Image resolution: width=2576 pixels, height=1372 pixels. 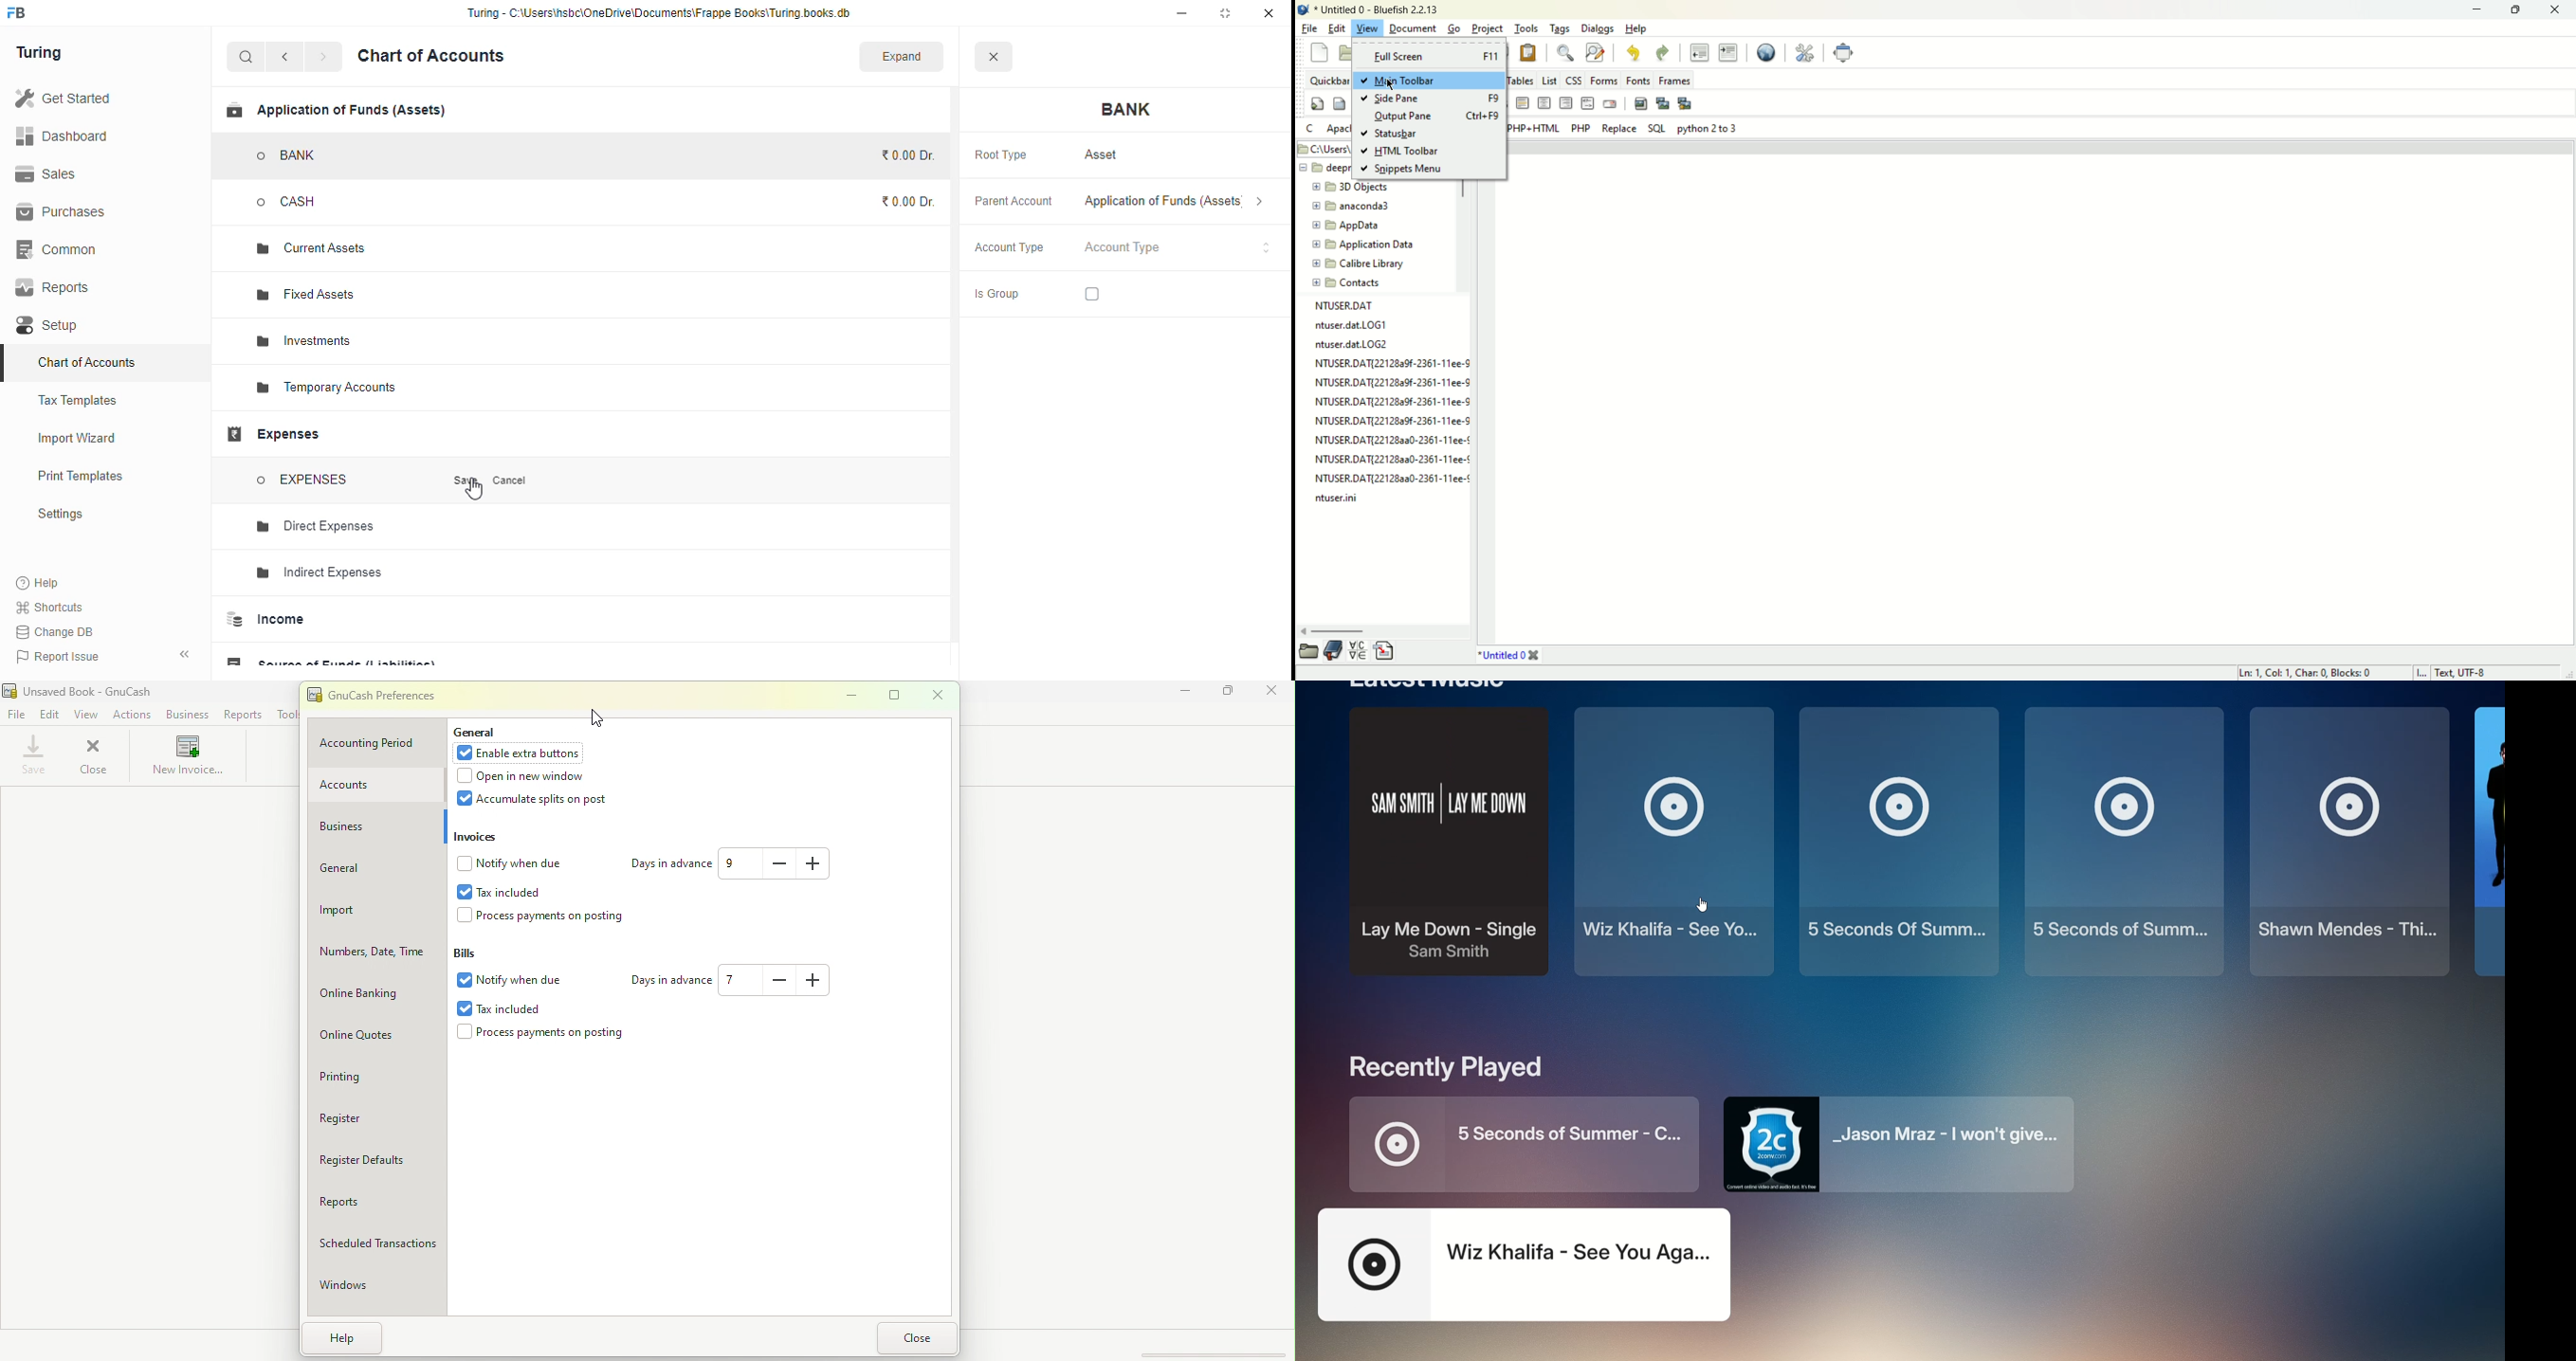 I want to click on search, so click(x=247, y=57).